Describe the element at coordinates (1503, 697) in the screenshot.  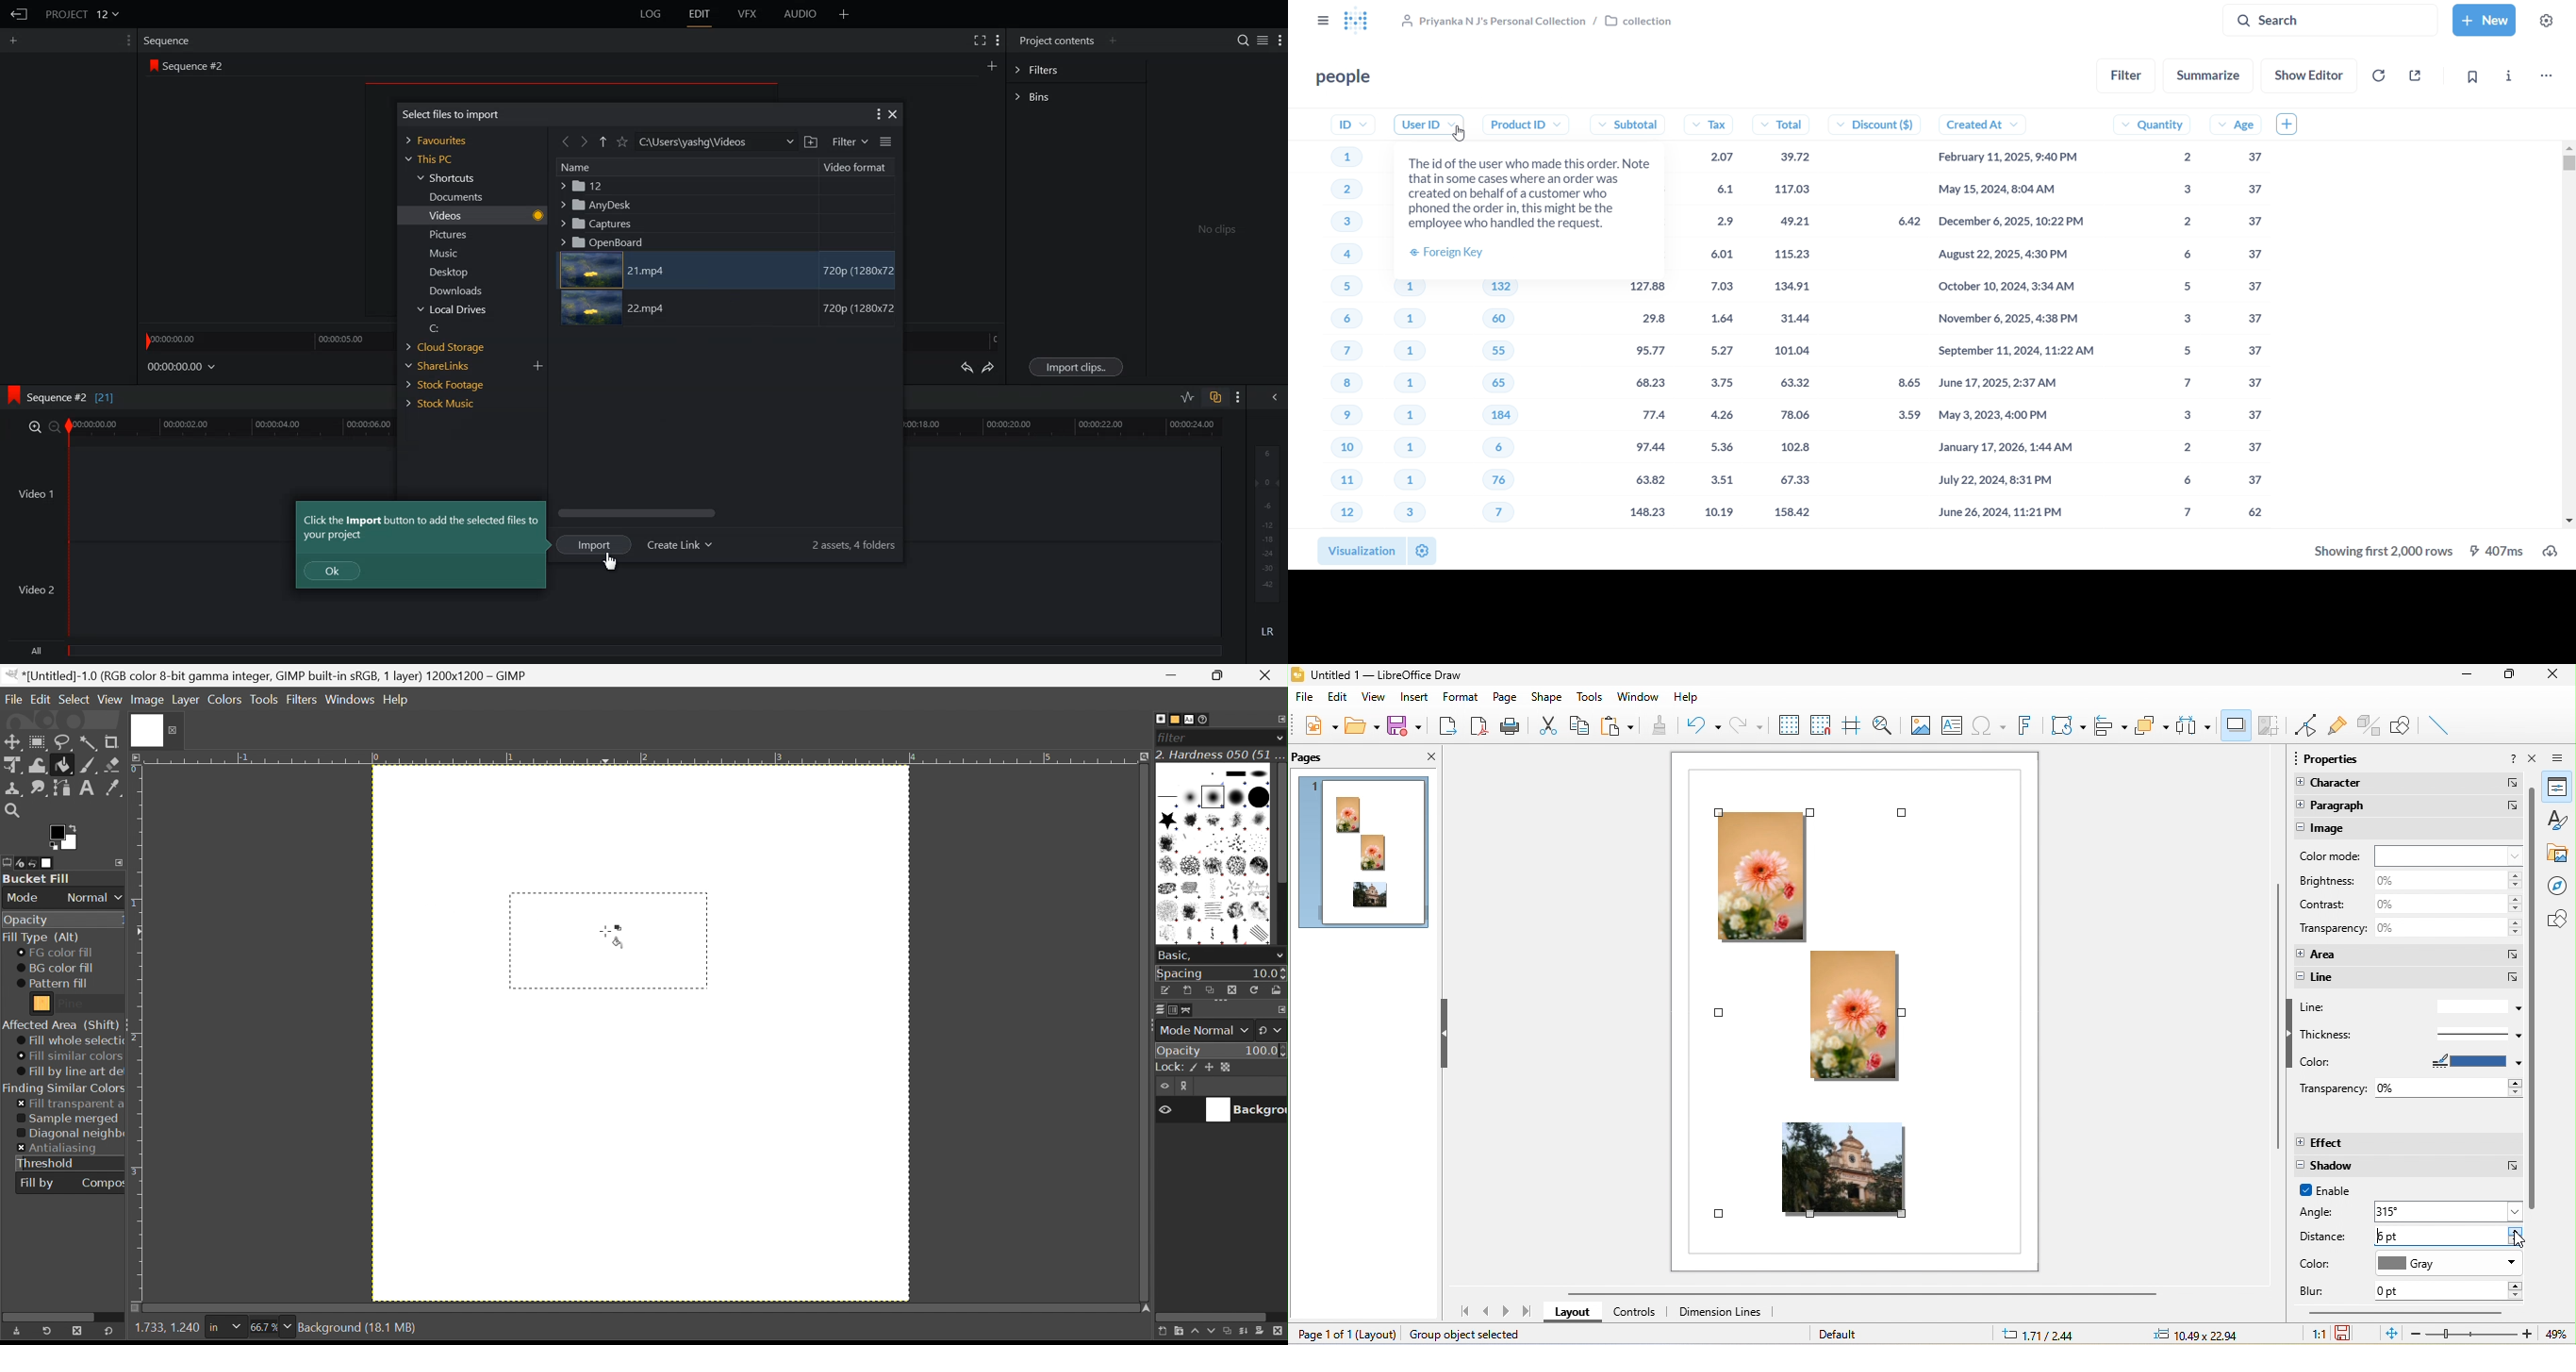
I see `page` at that location.